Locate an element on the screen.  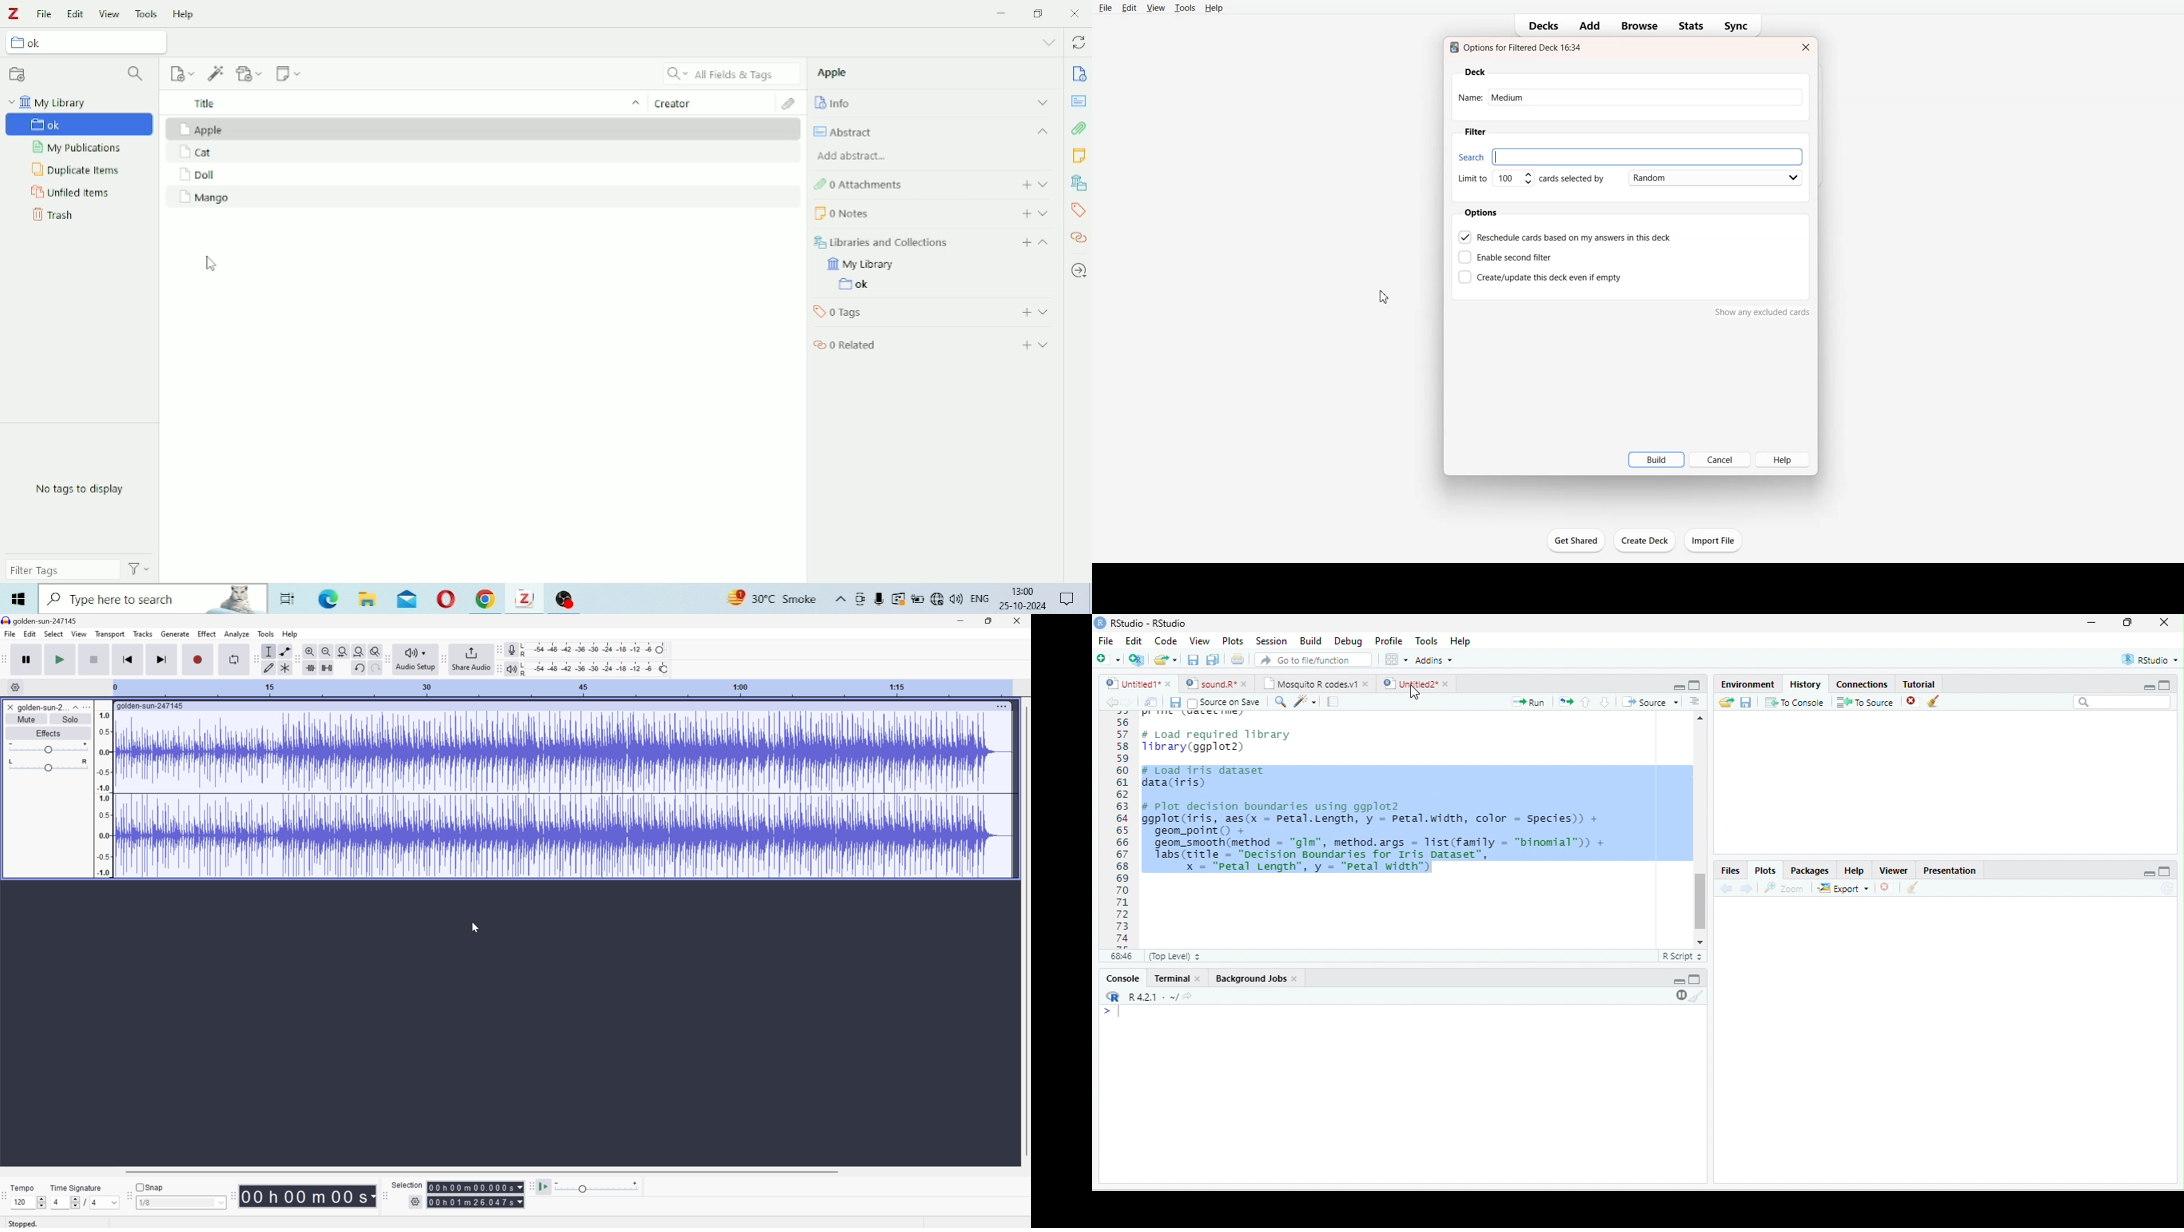
Attachments is located at coordinates (791, 104).